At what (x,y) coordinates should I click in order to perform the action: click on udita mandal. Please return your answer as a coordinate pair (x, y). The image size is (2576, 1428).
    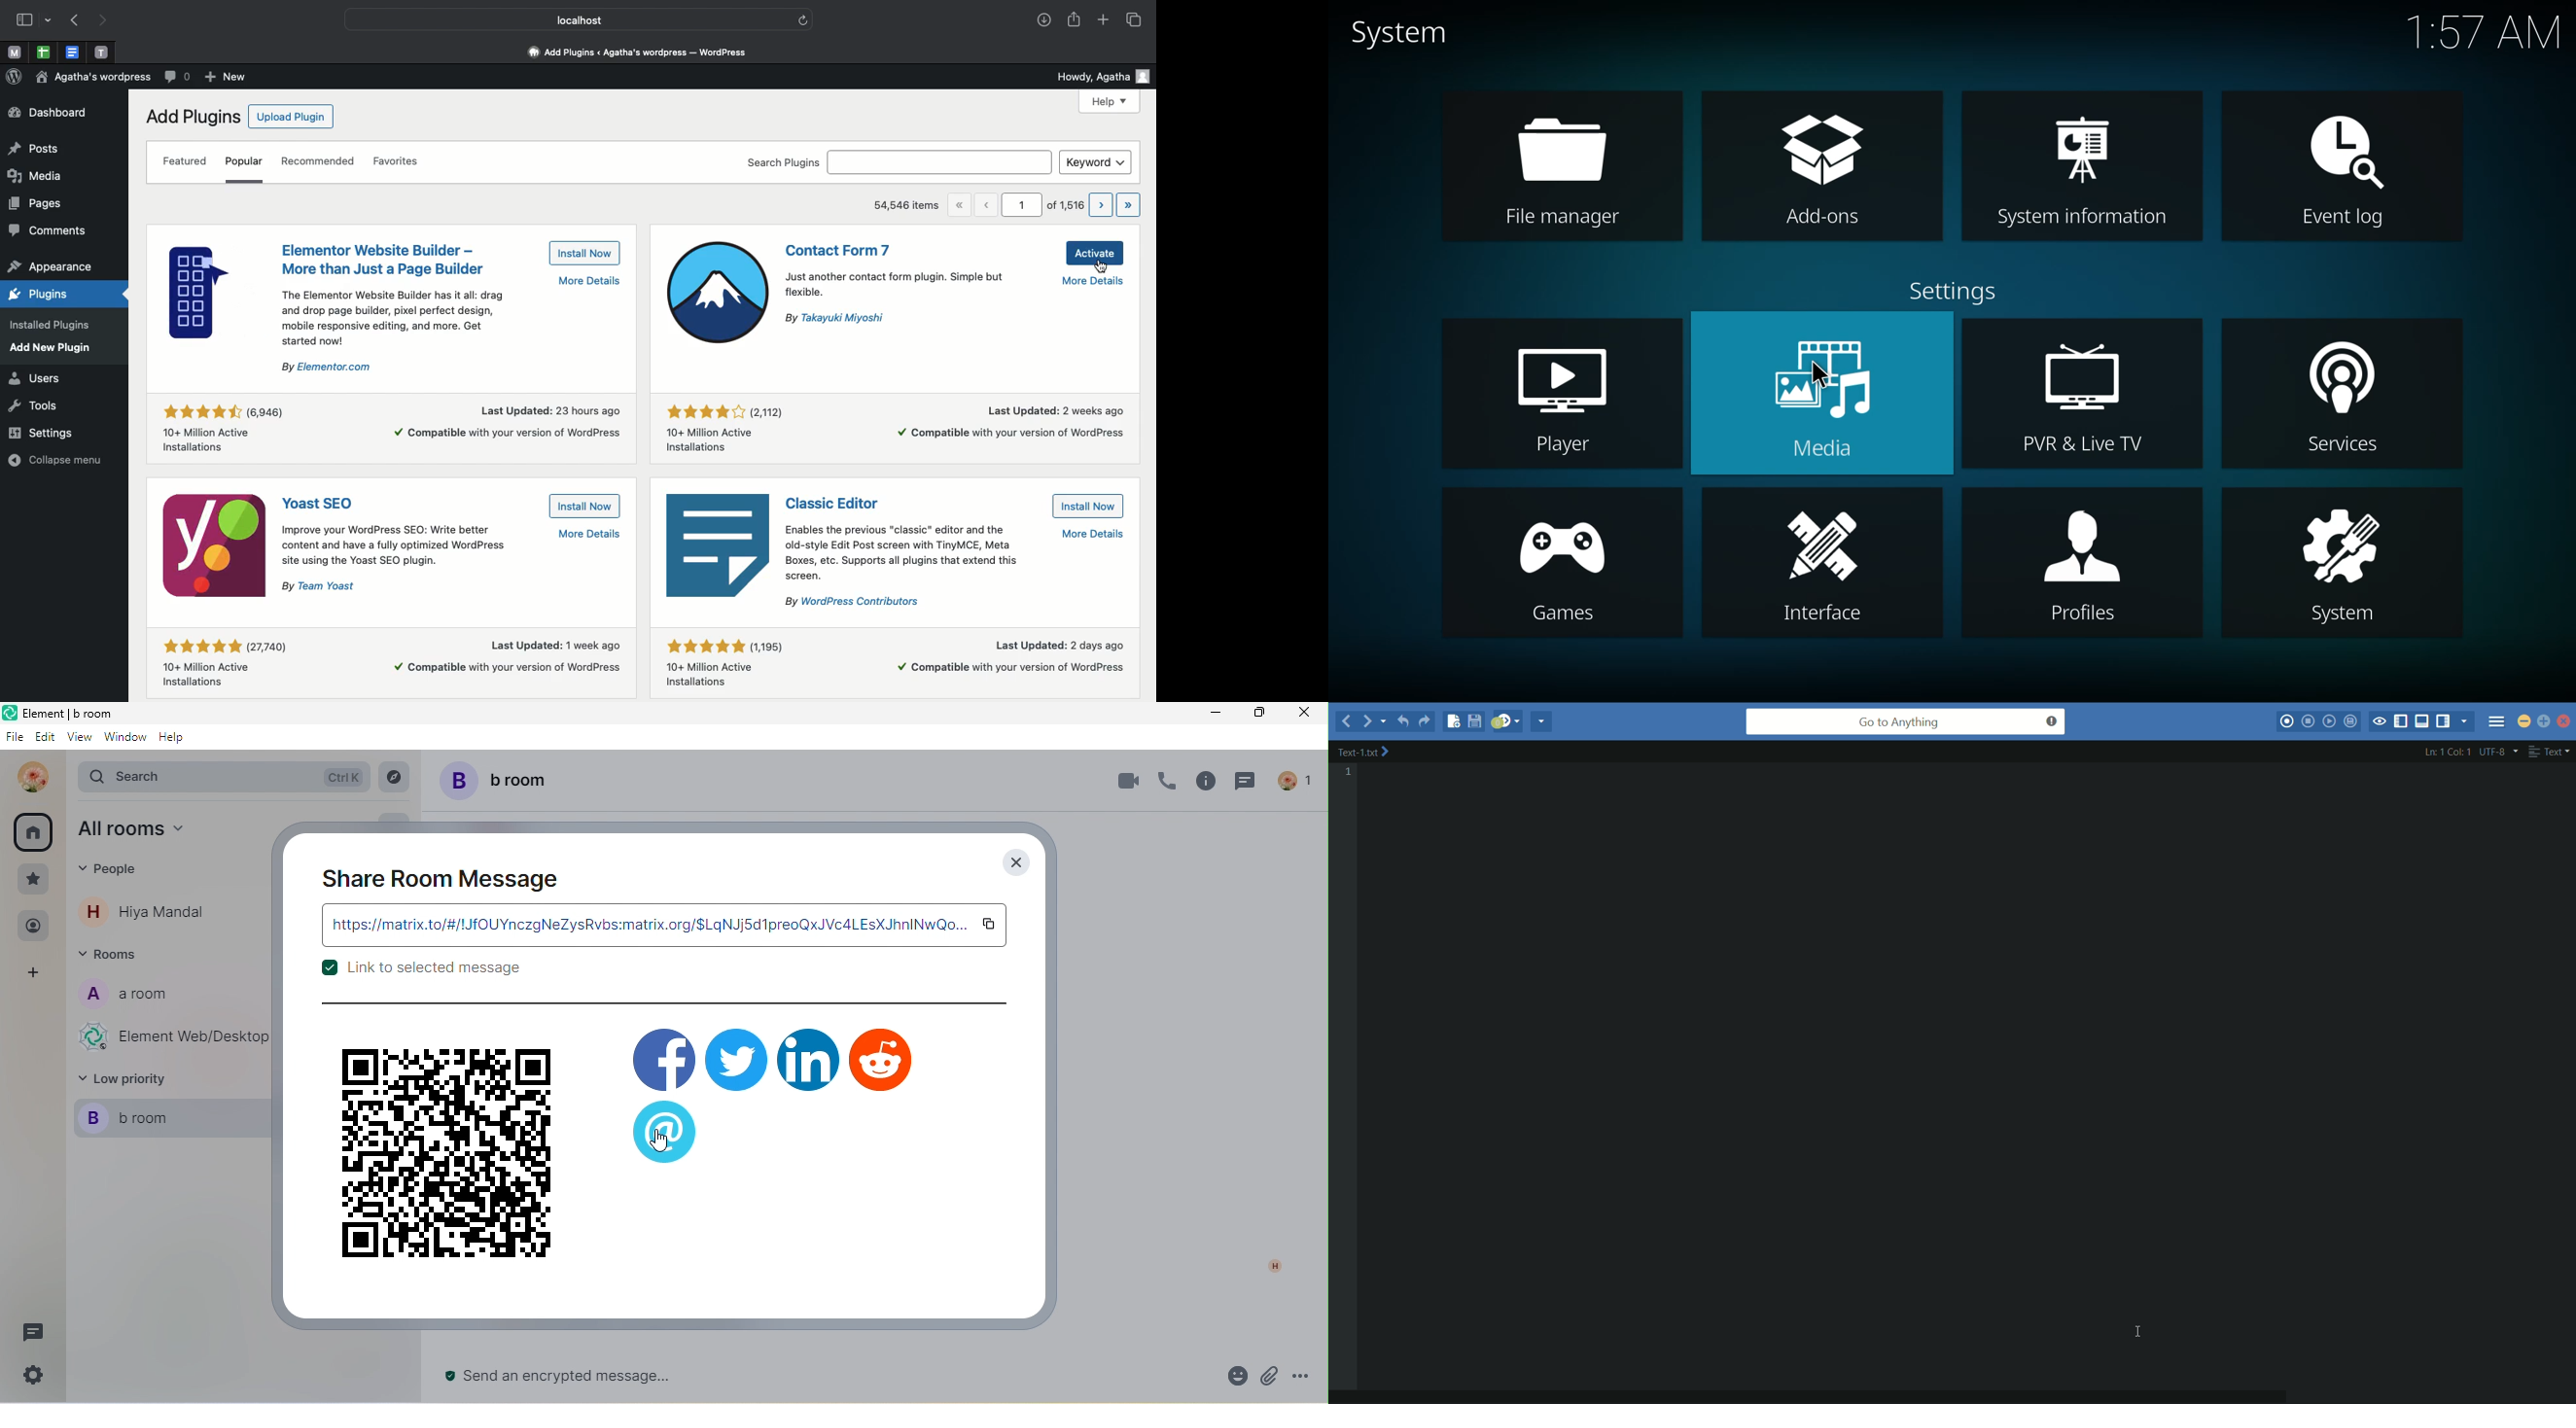
    Looking at the image, I should click on (28, 777).